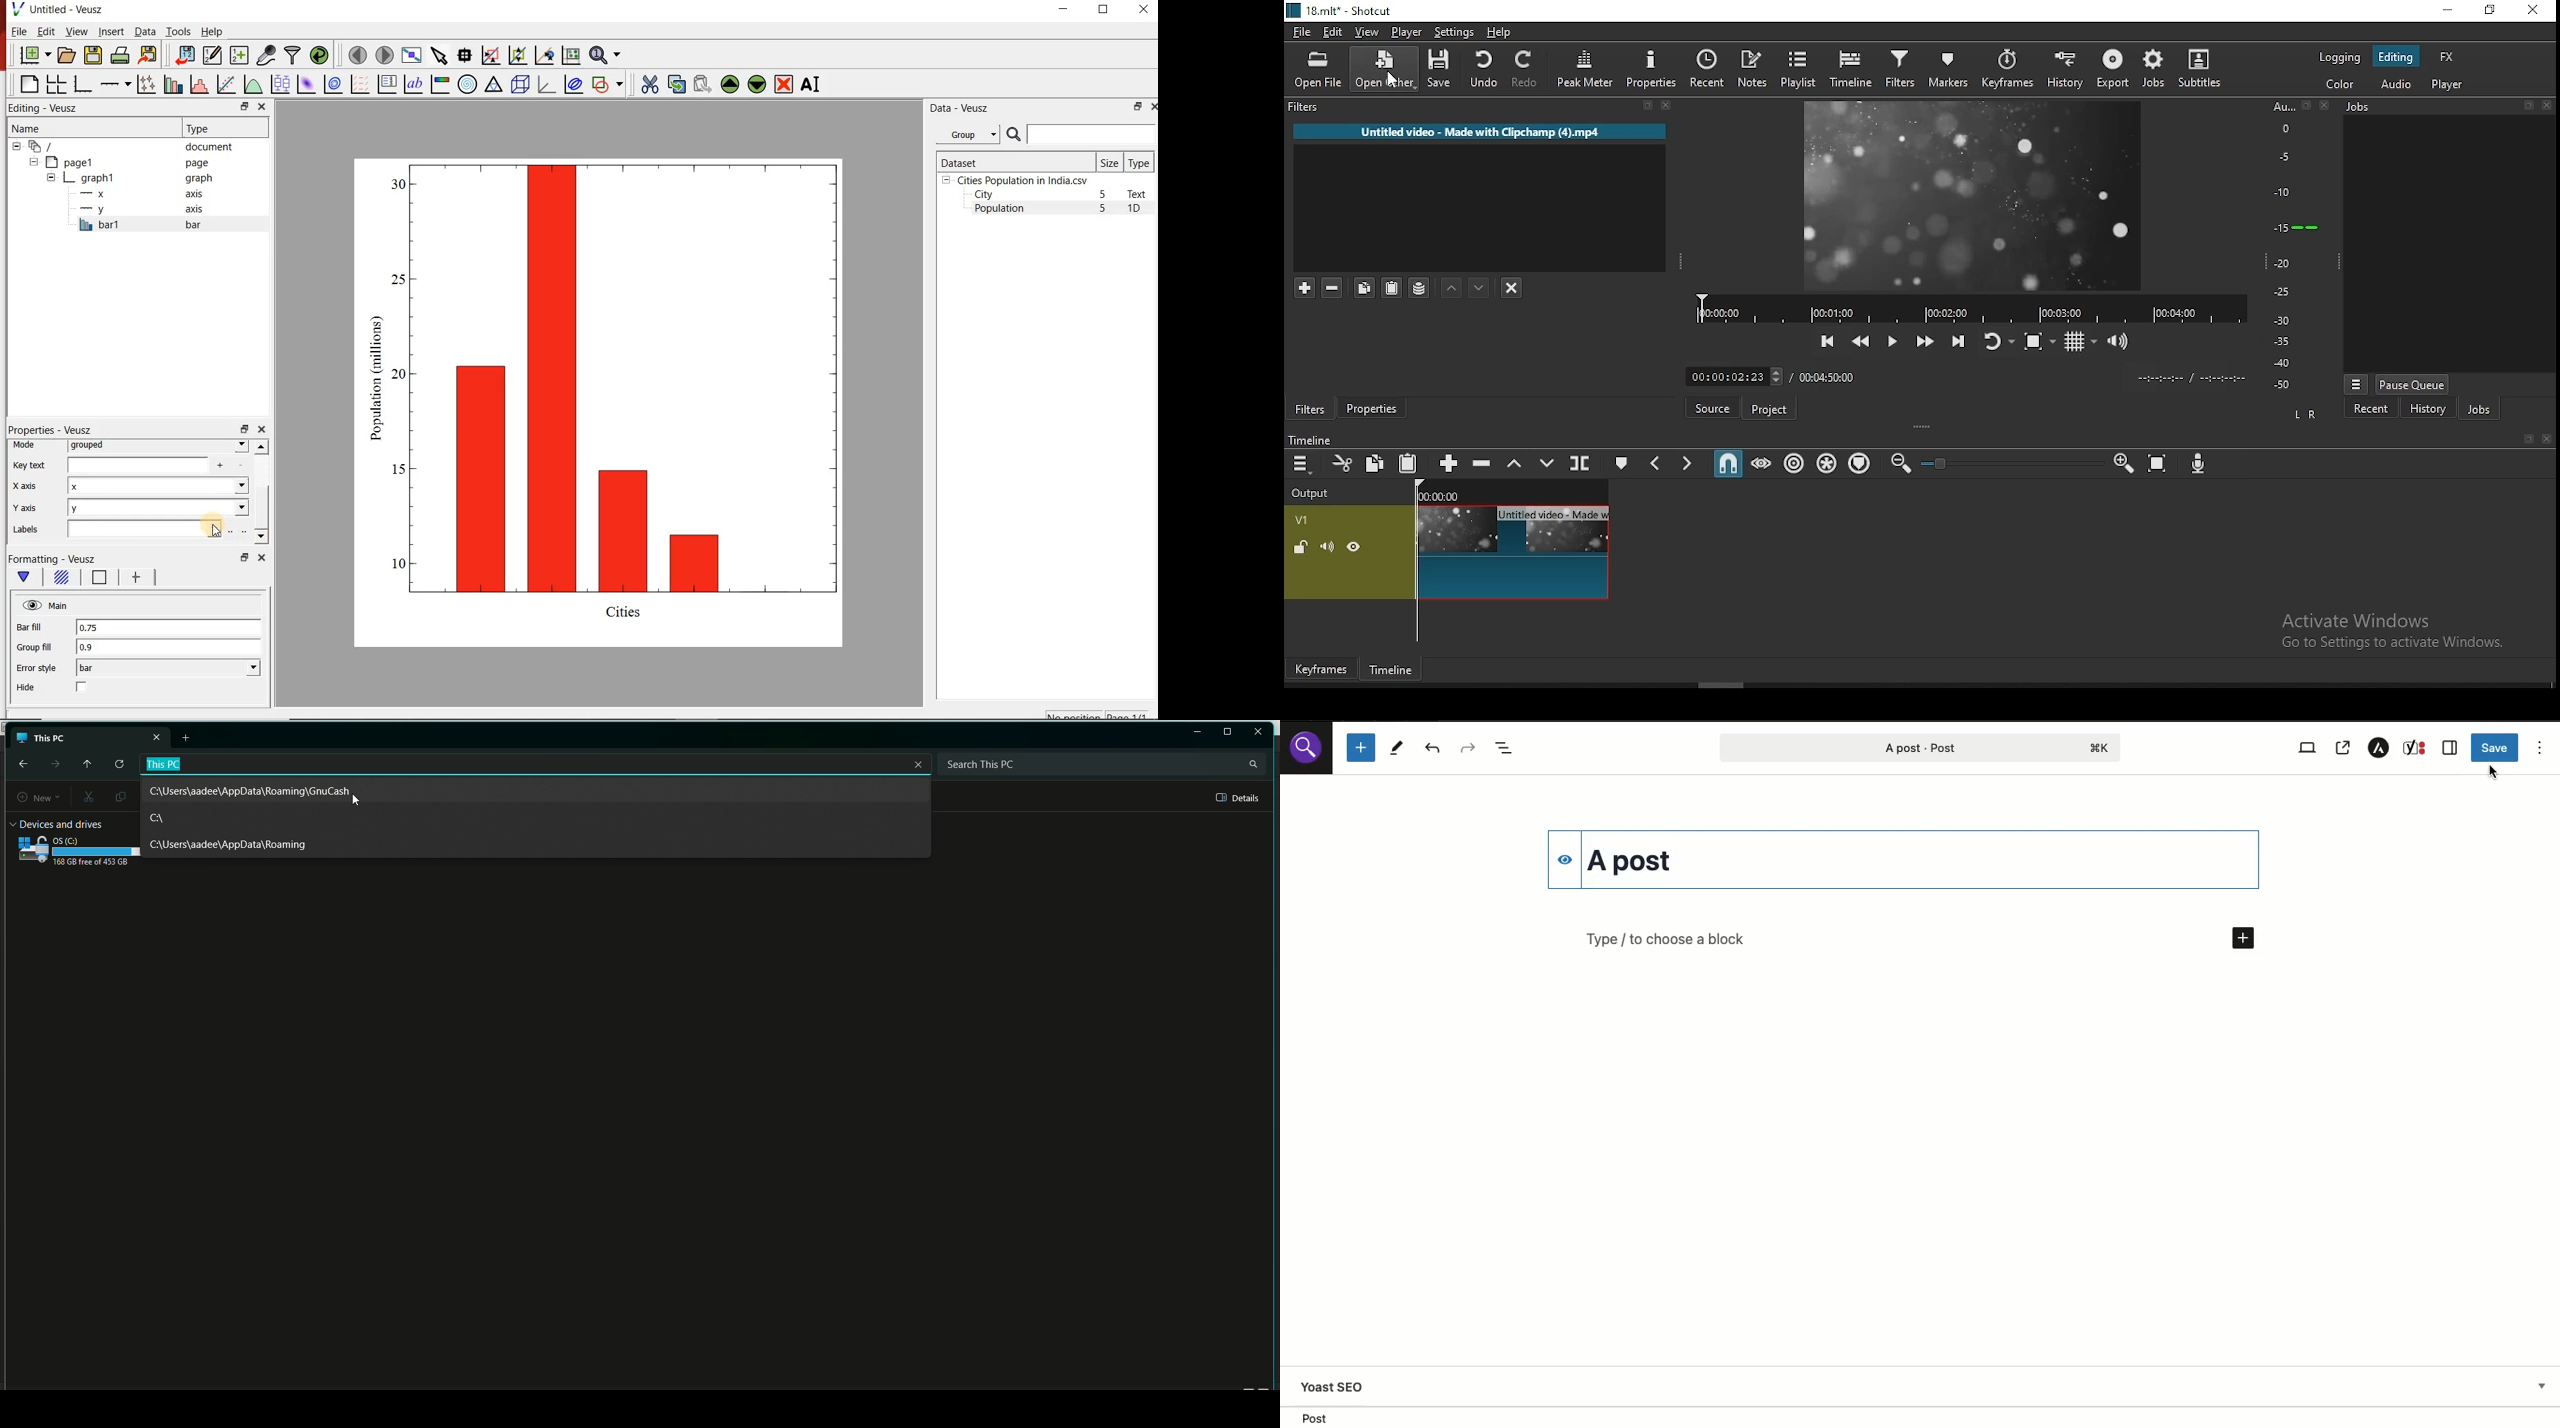 Image resolution: width=2576 pixels, height=1428 pixels. What do you see at coordinates (1480, 132) in the screenshot?
I see `Untitled video - Made with Clipchamp (4).mp4` at bounding box center [1480, 132].